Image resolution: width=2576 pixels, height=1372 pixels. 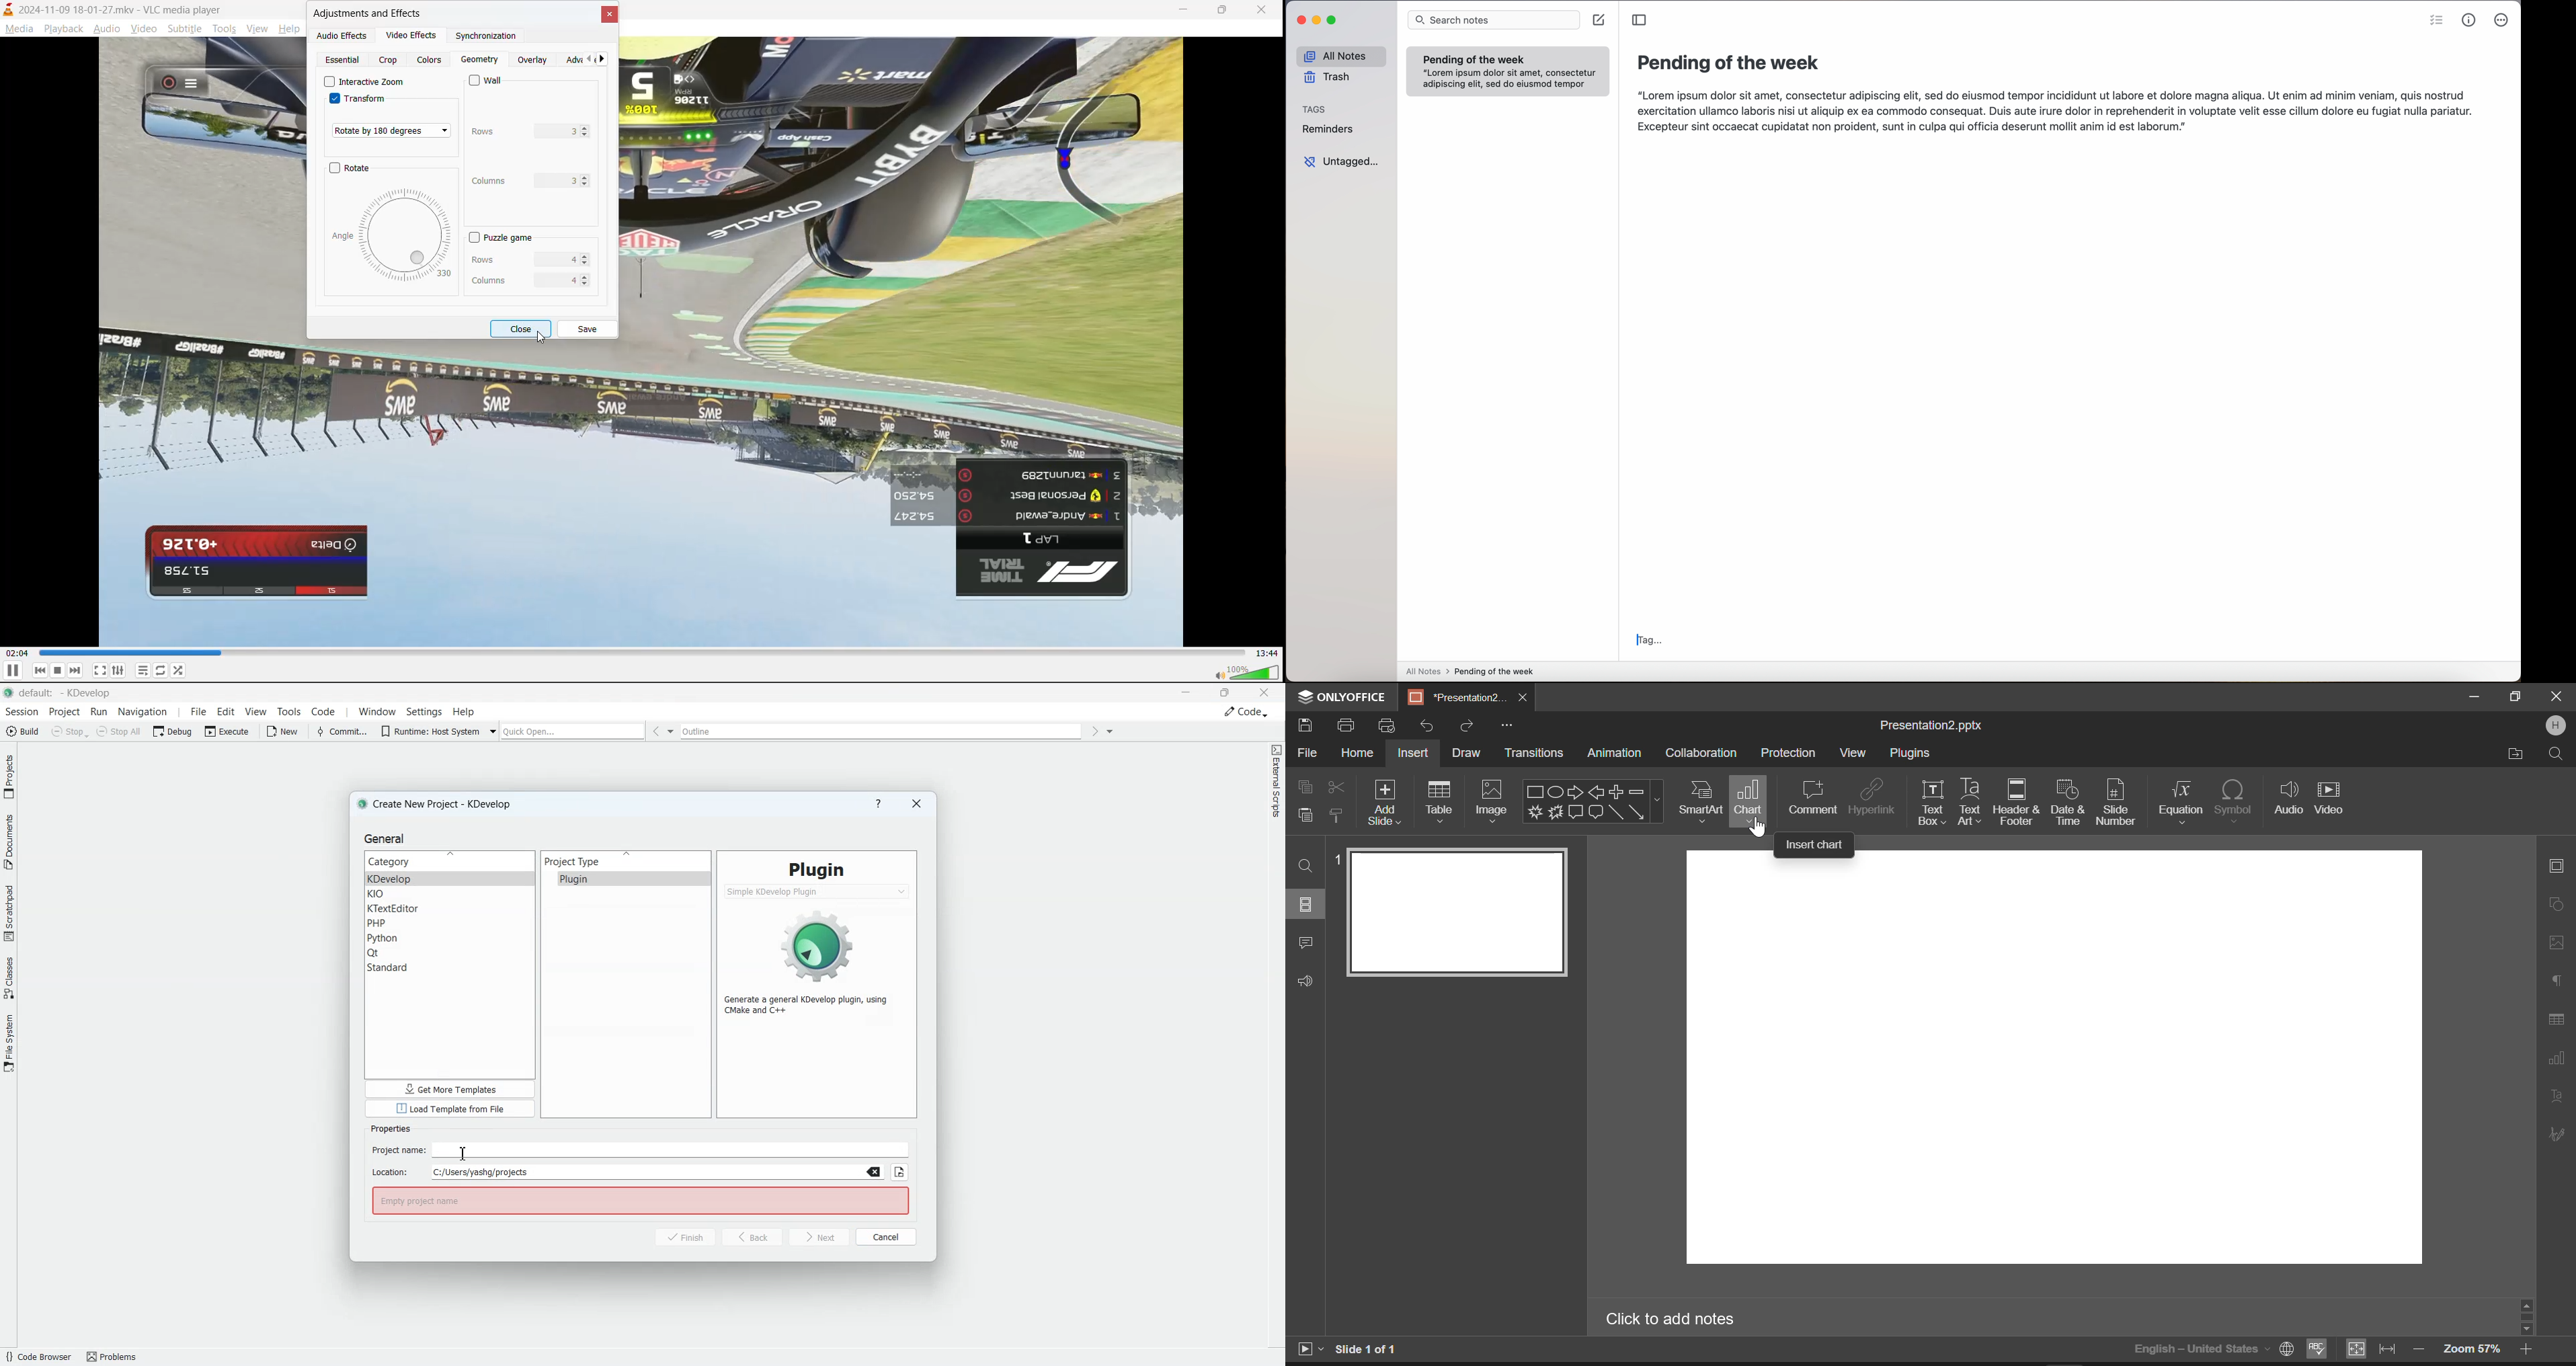 I want to click on overlay, so click(x=535, y=61).